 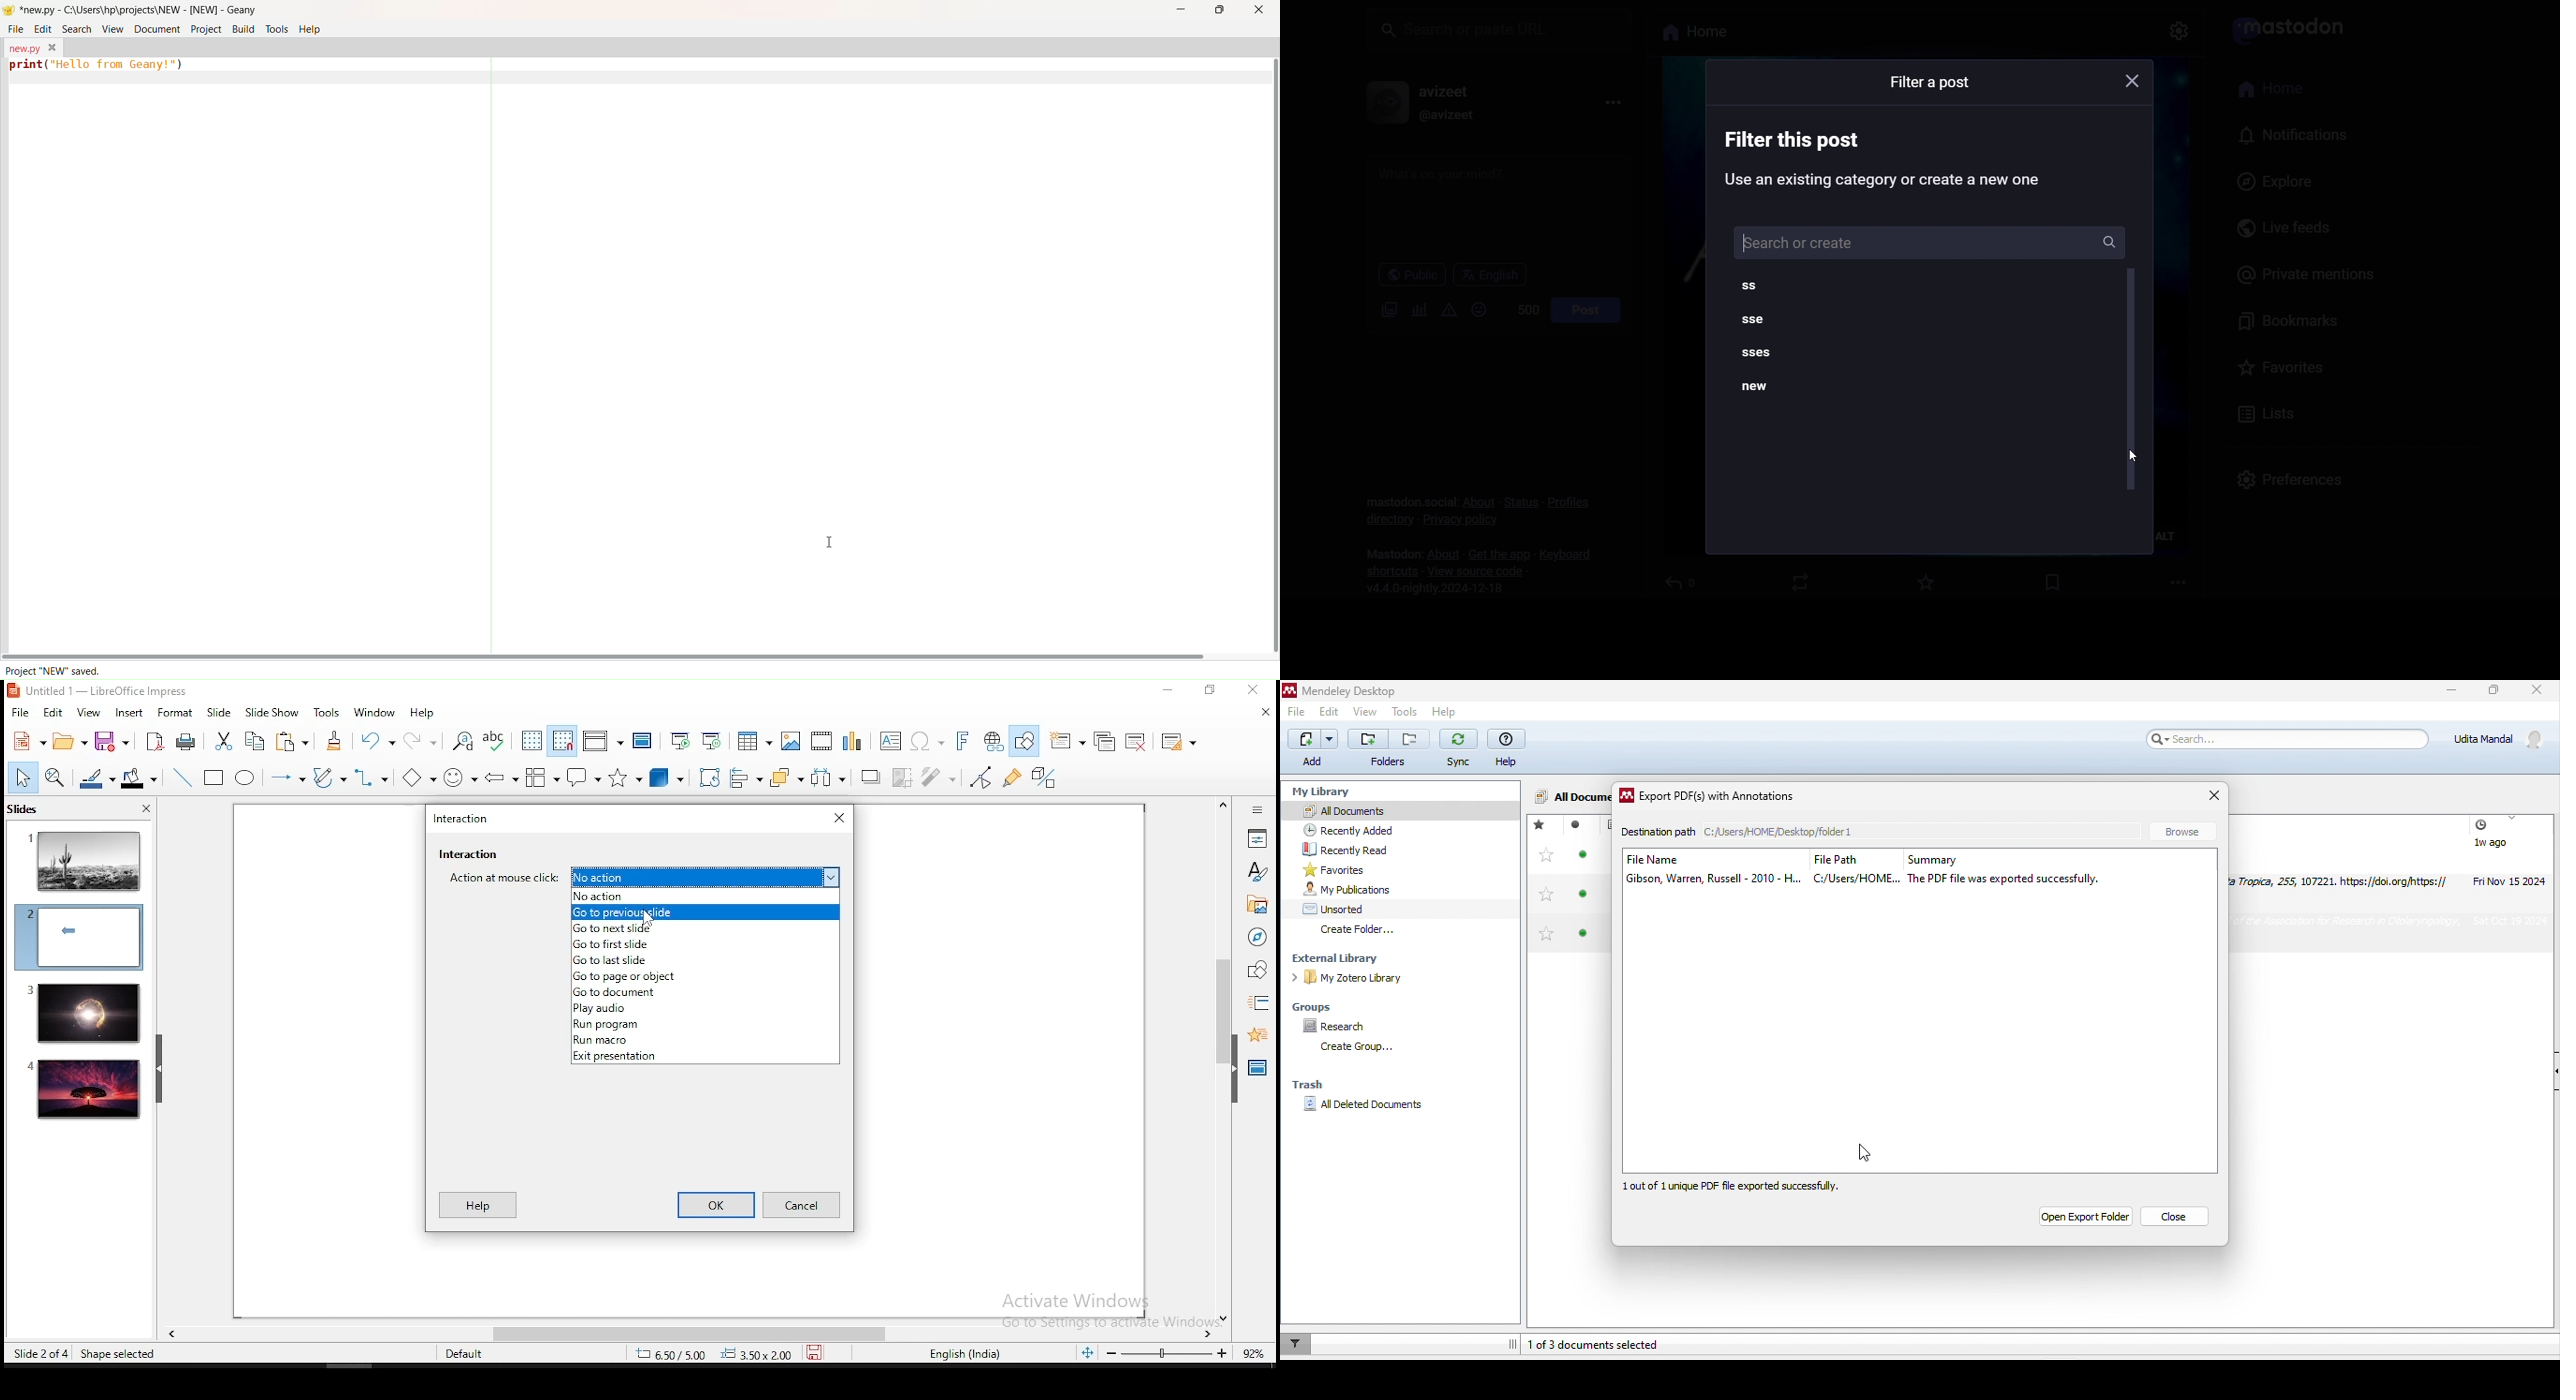 What do you see at coordinates (114, 1353) in the screenshot?
I see `resize shape` at bounding box center [114, 1353].